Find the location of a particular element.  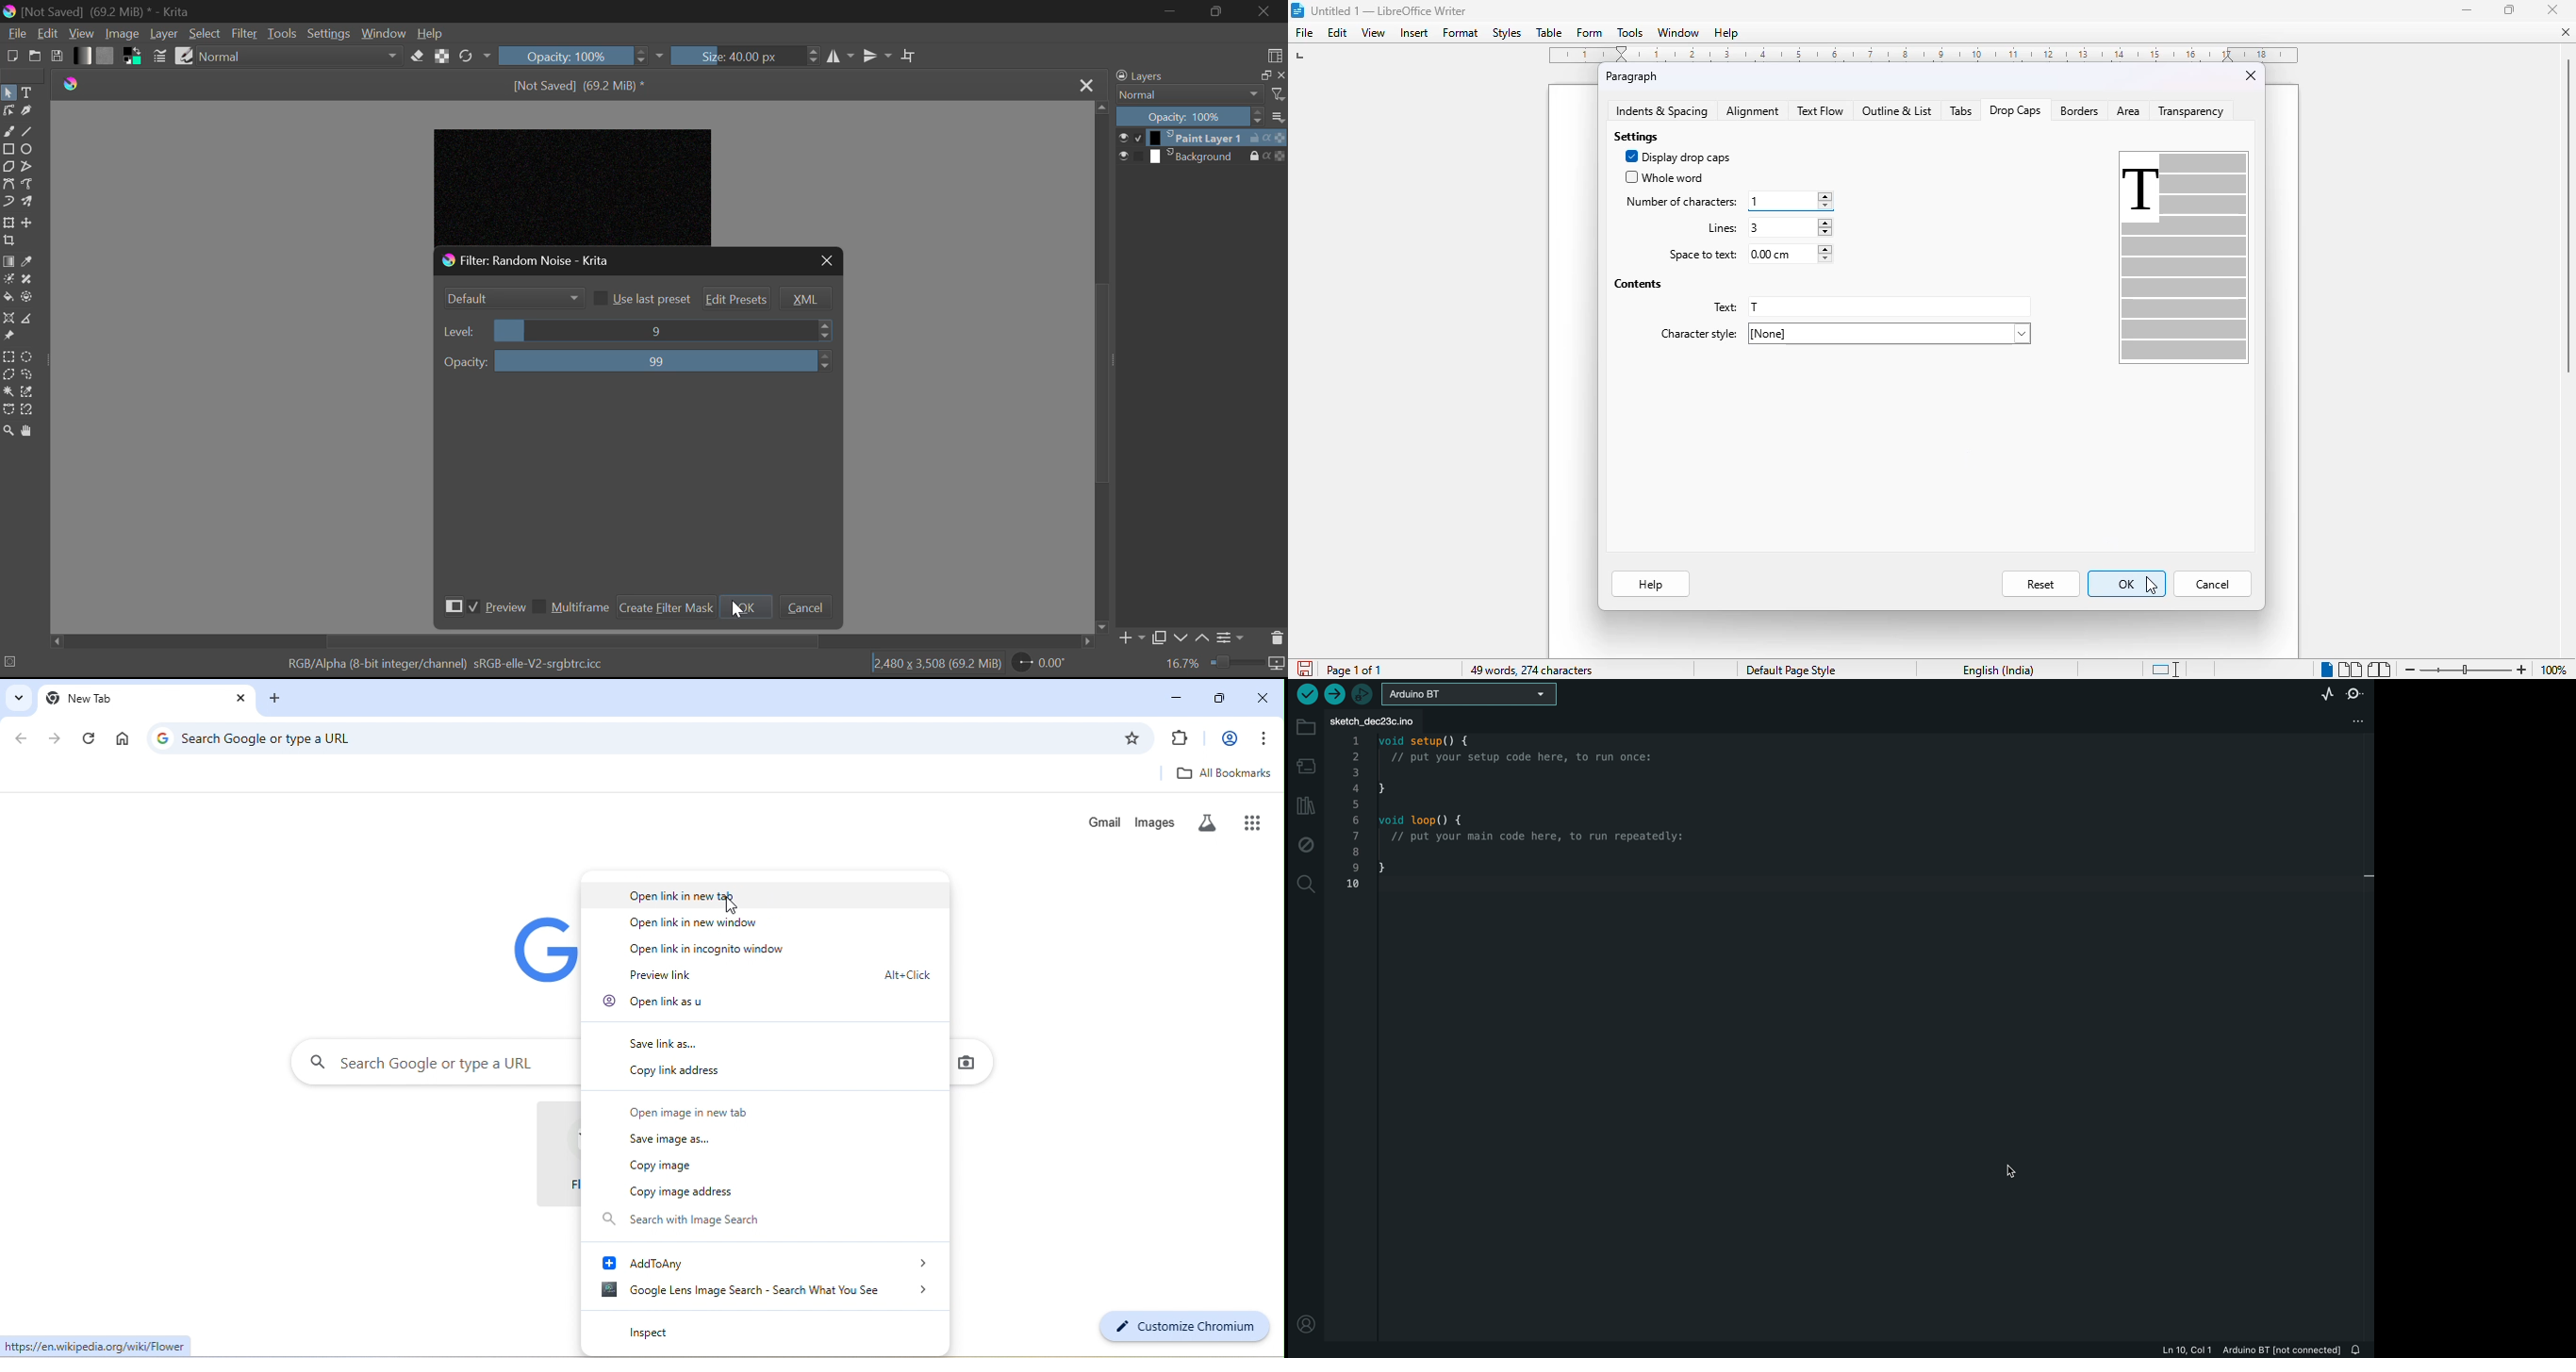

Delete Layer is located at coordinates (1277, 640).